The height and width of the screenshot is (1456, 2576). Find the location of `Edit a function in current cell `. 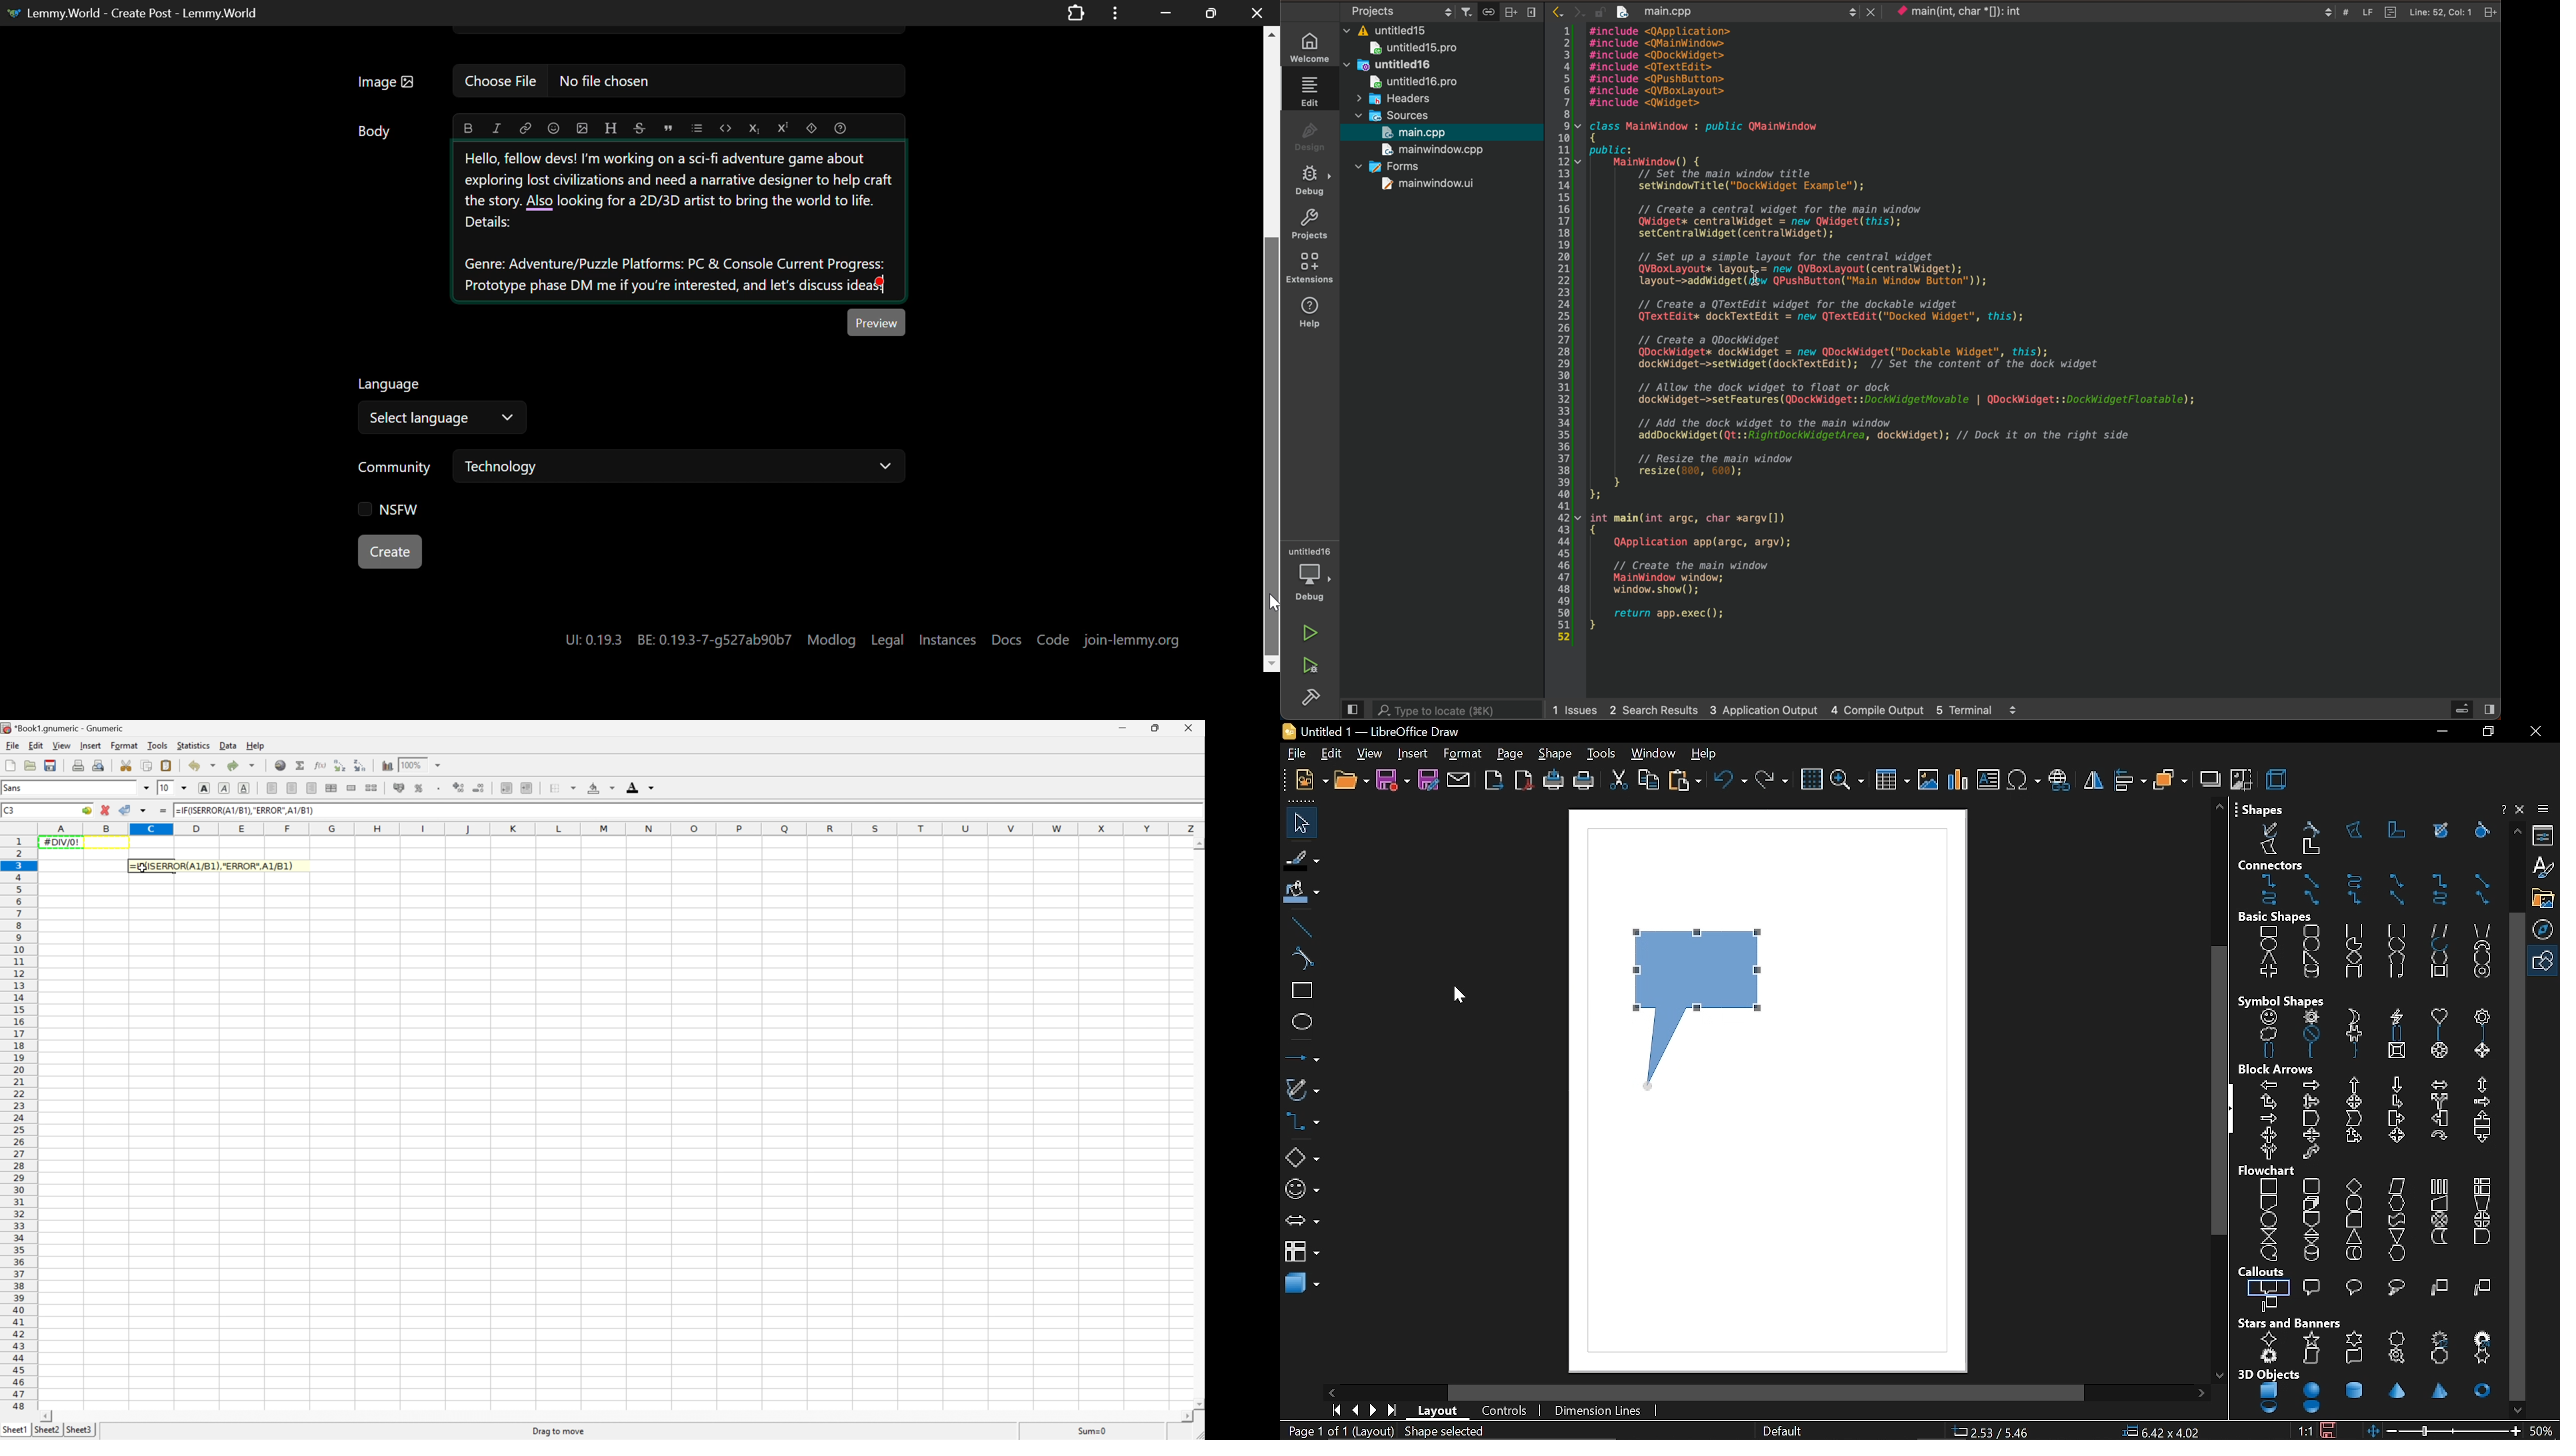

Edit a function in current cell  is located at coordinates (319, 765).